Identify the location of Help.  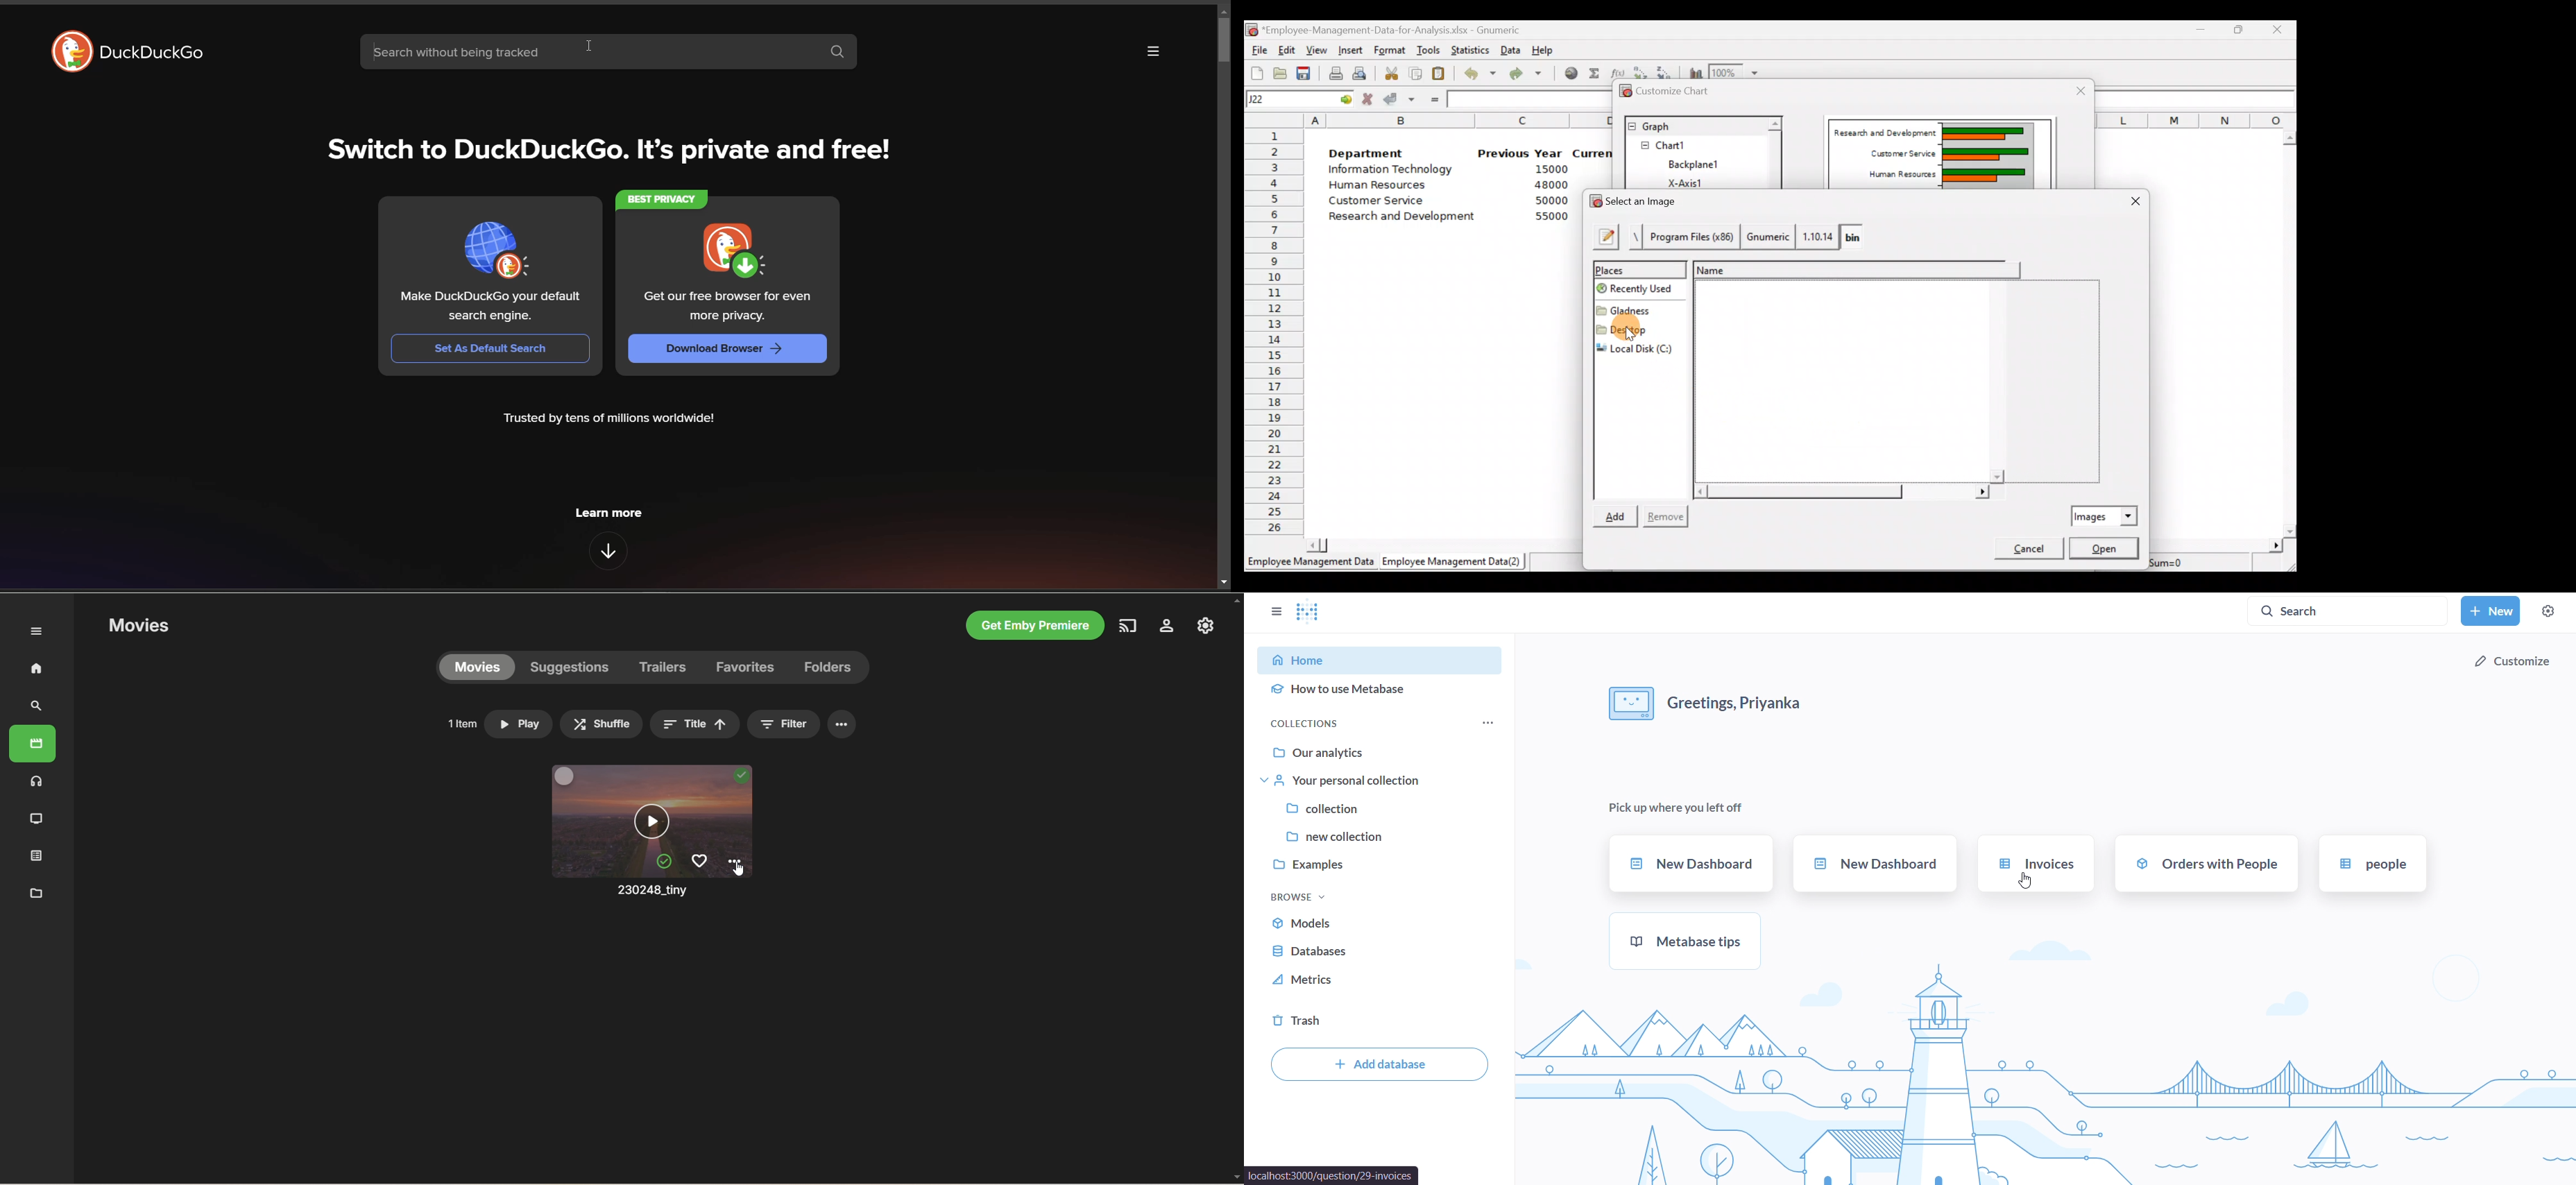
(1543, 48).